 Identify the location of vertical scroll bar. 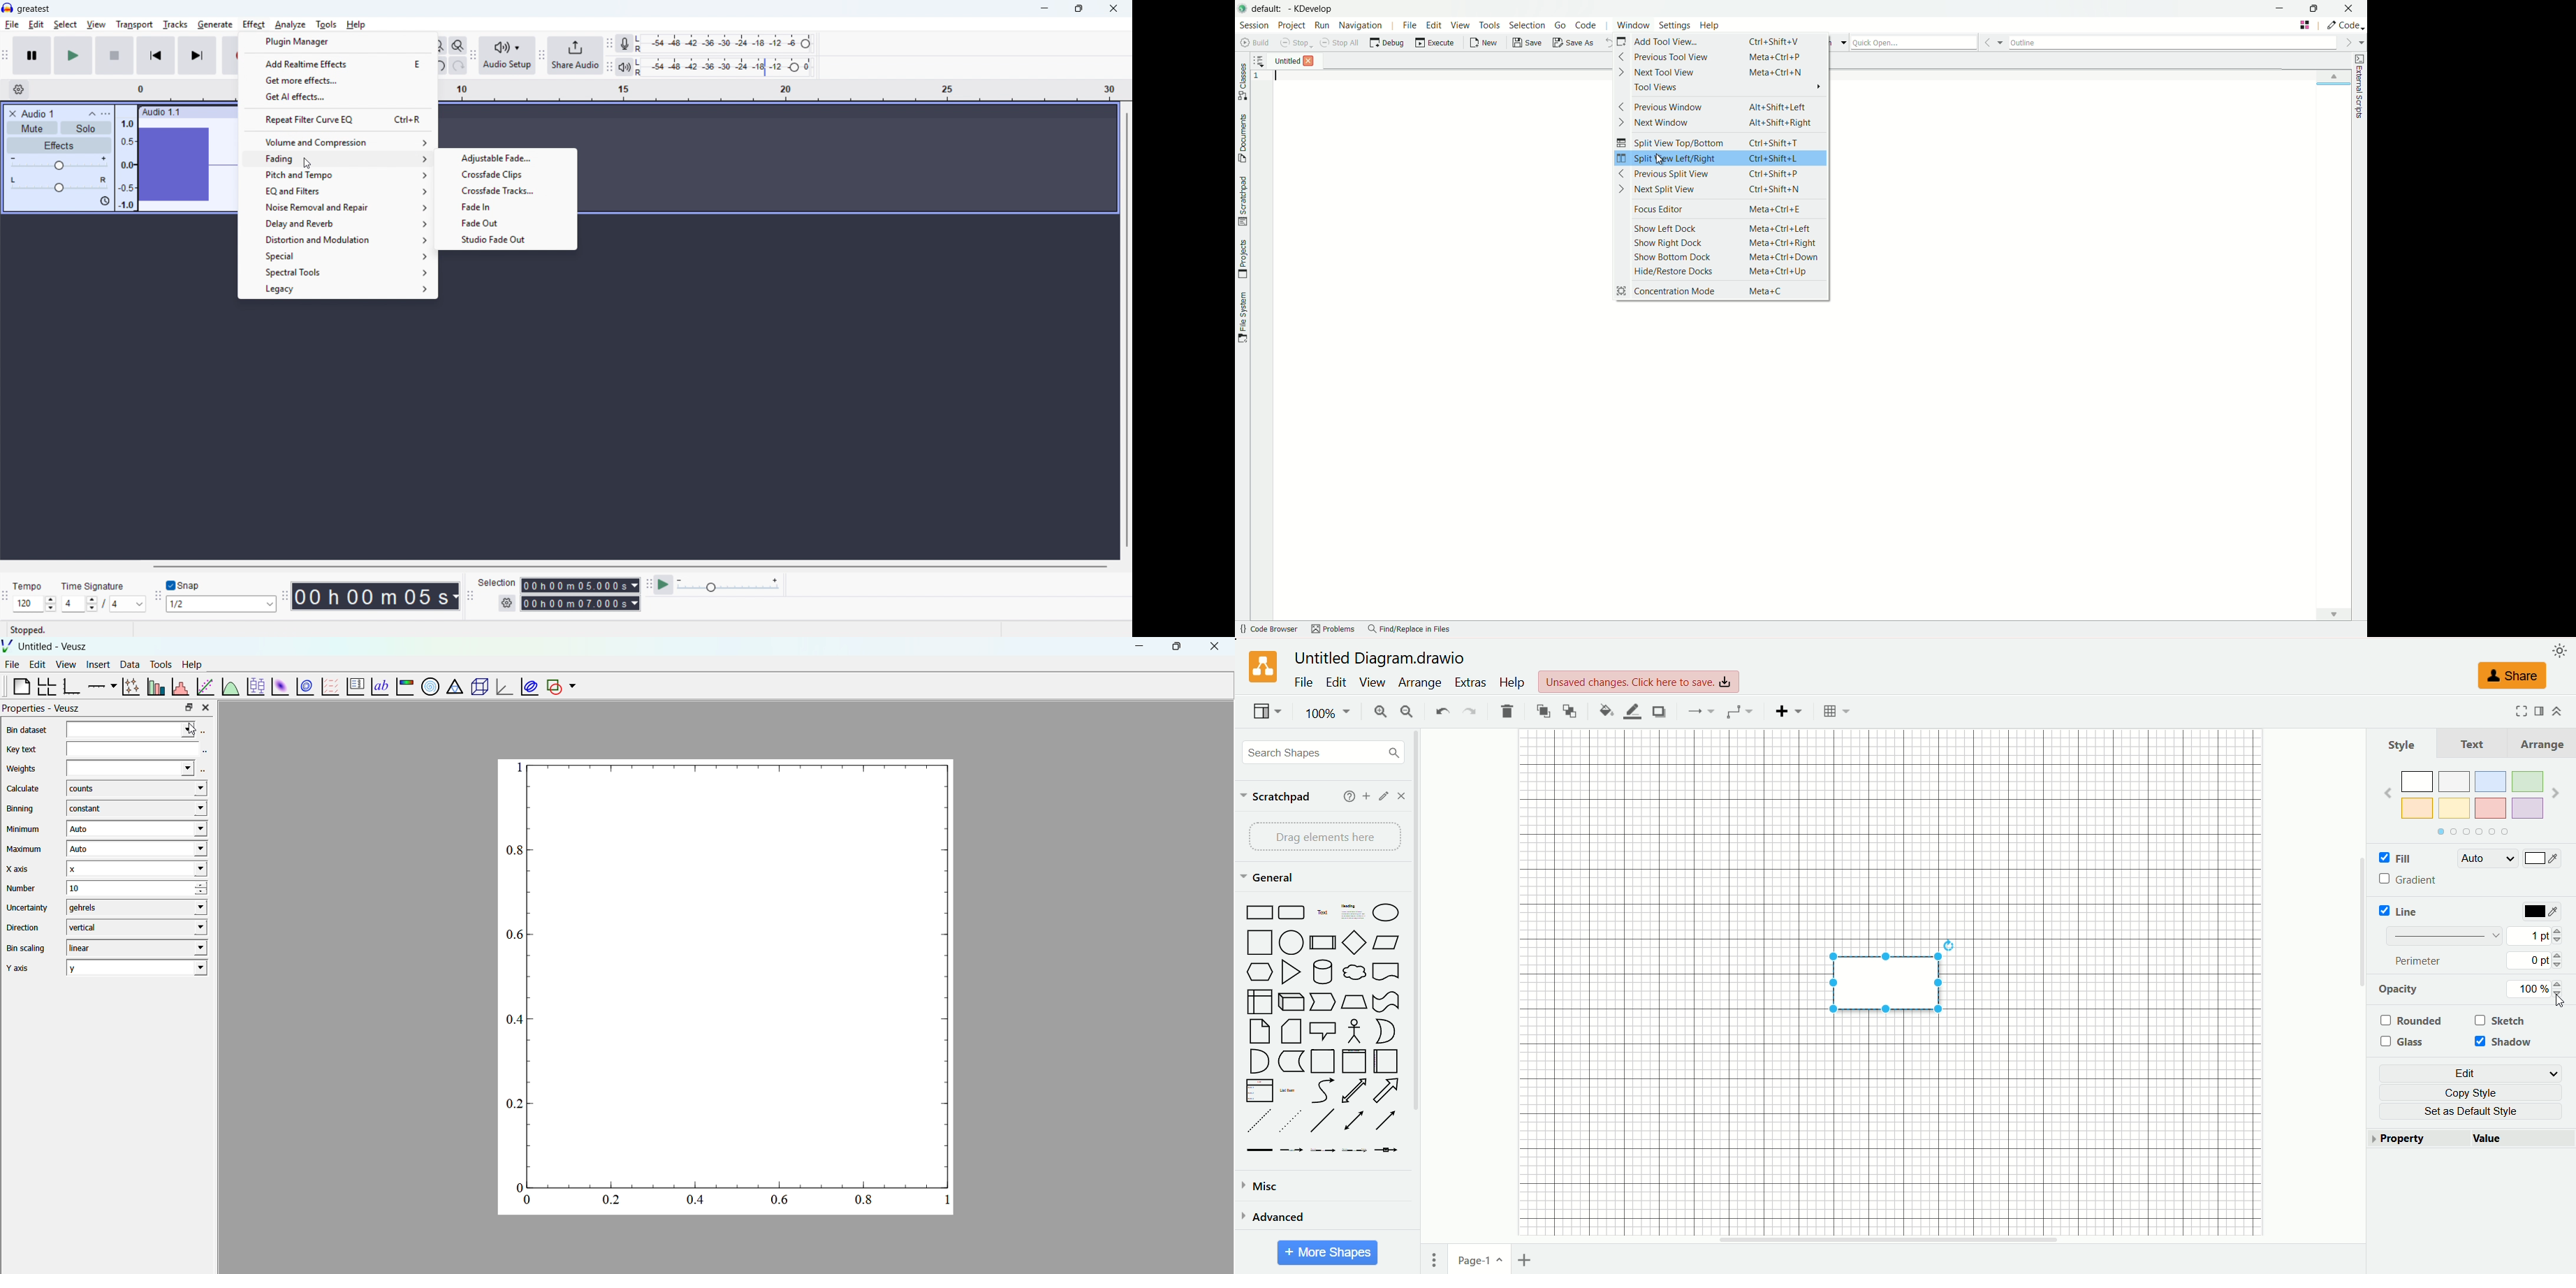
(1420, 987).